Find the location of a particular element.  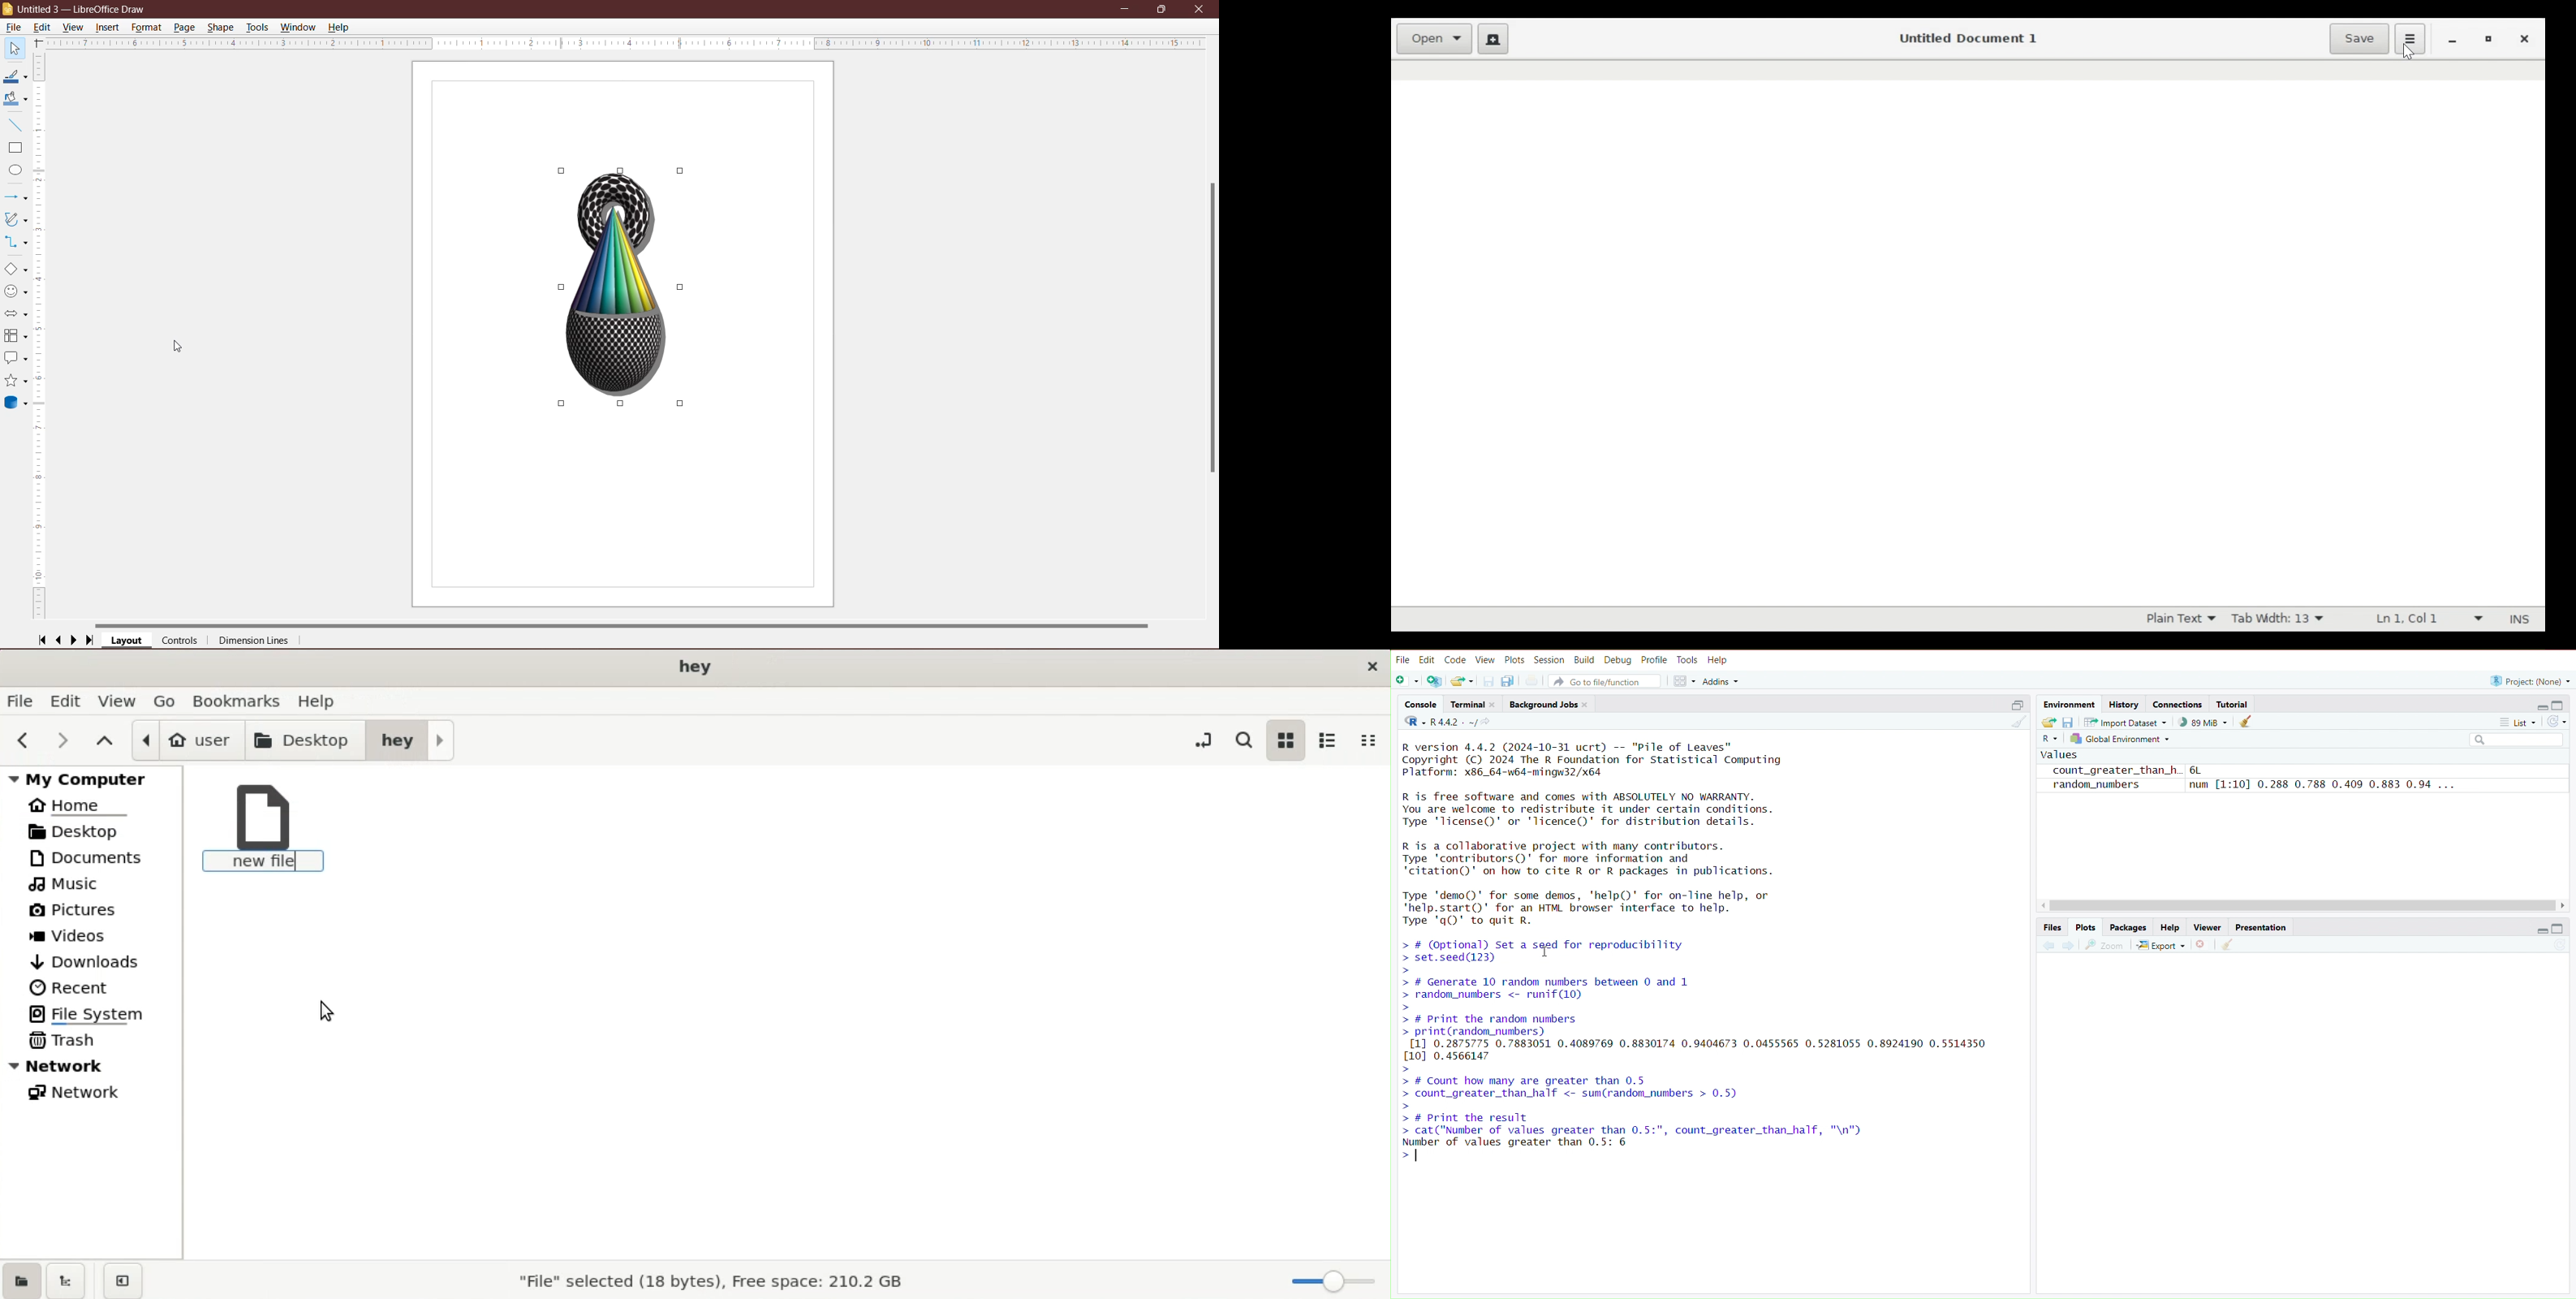

Scroll is located at coordinates (2304, 906).